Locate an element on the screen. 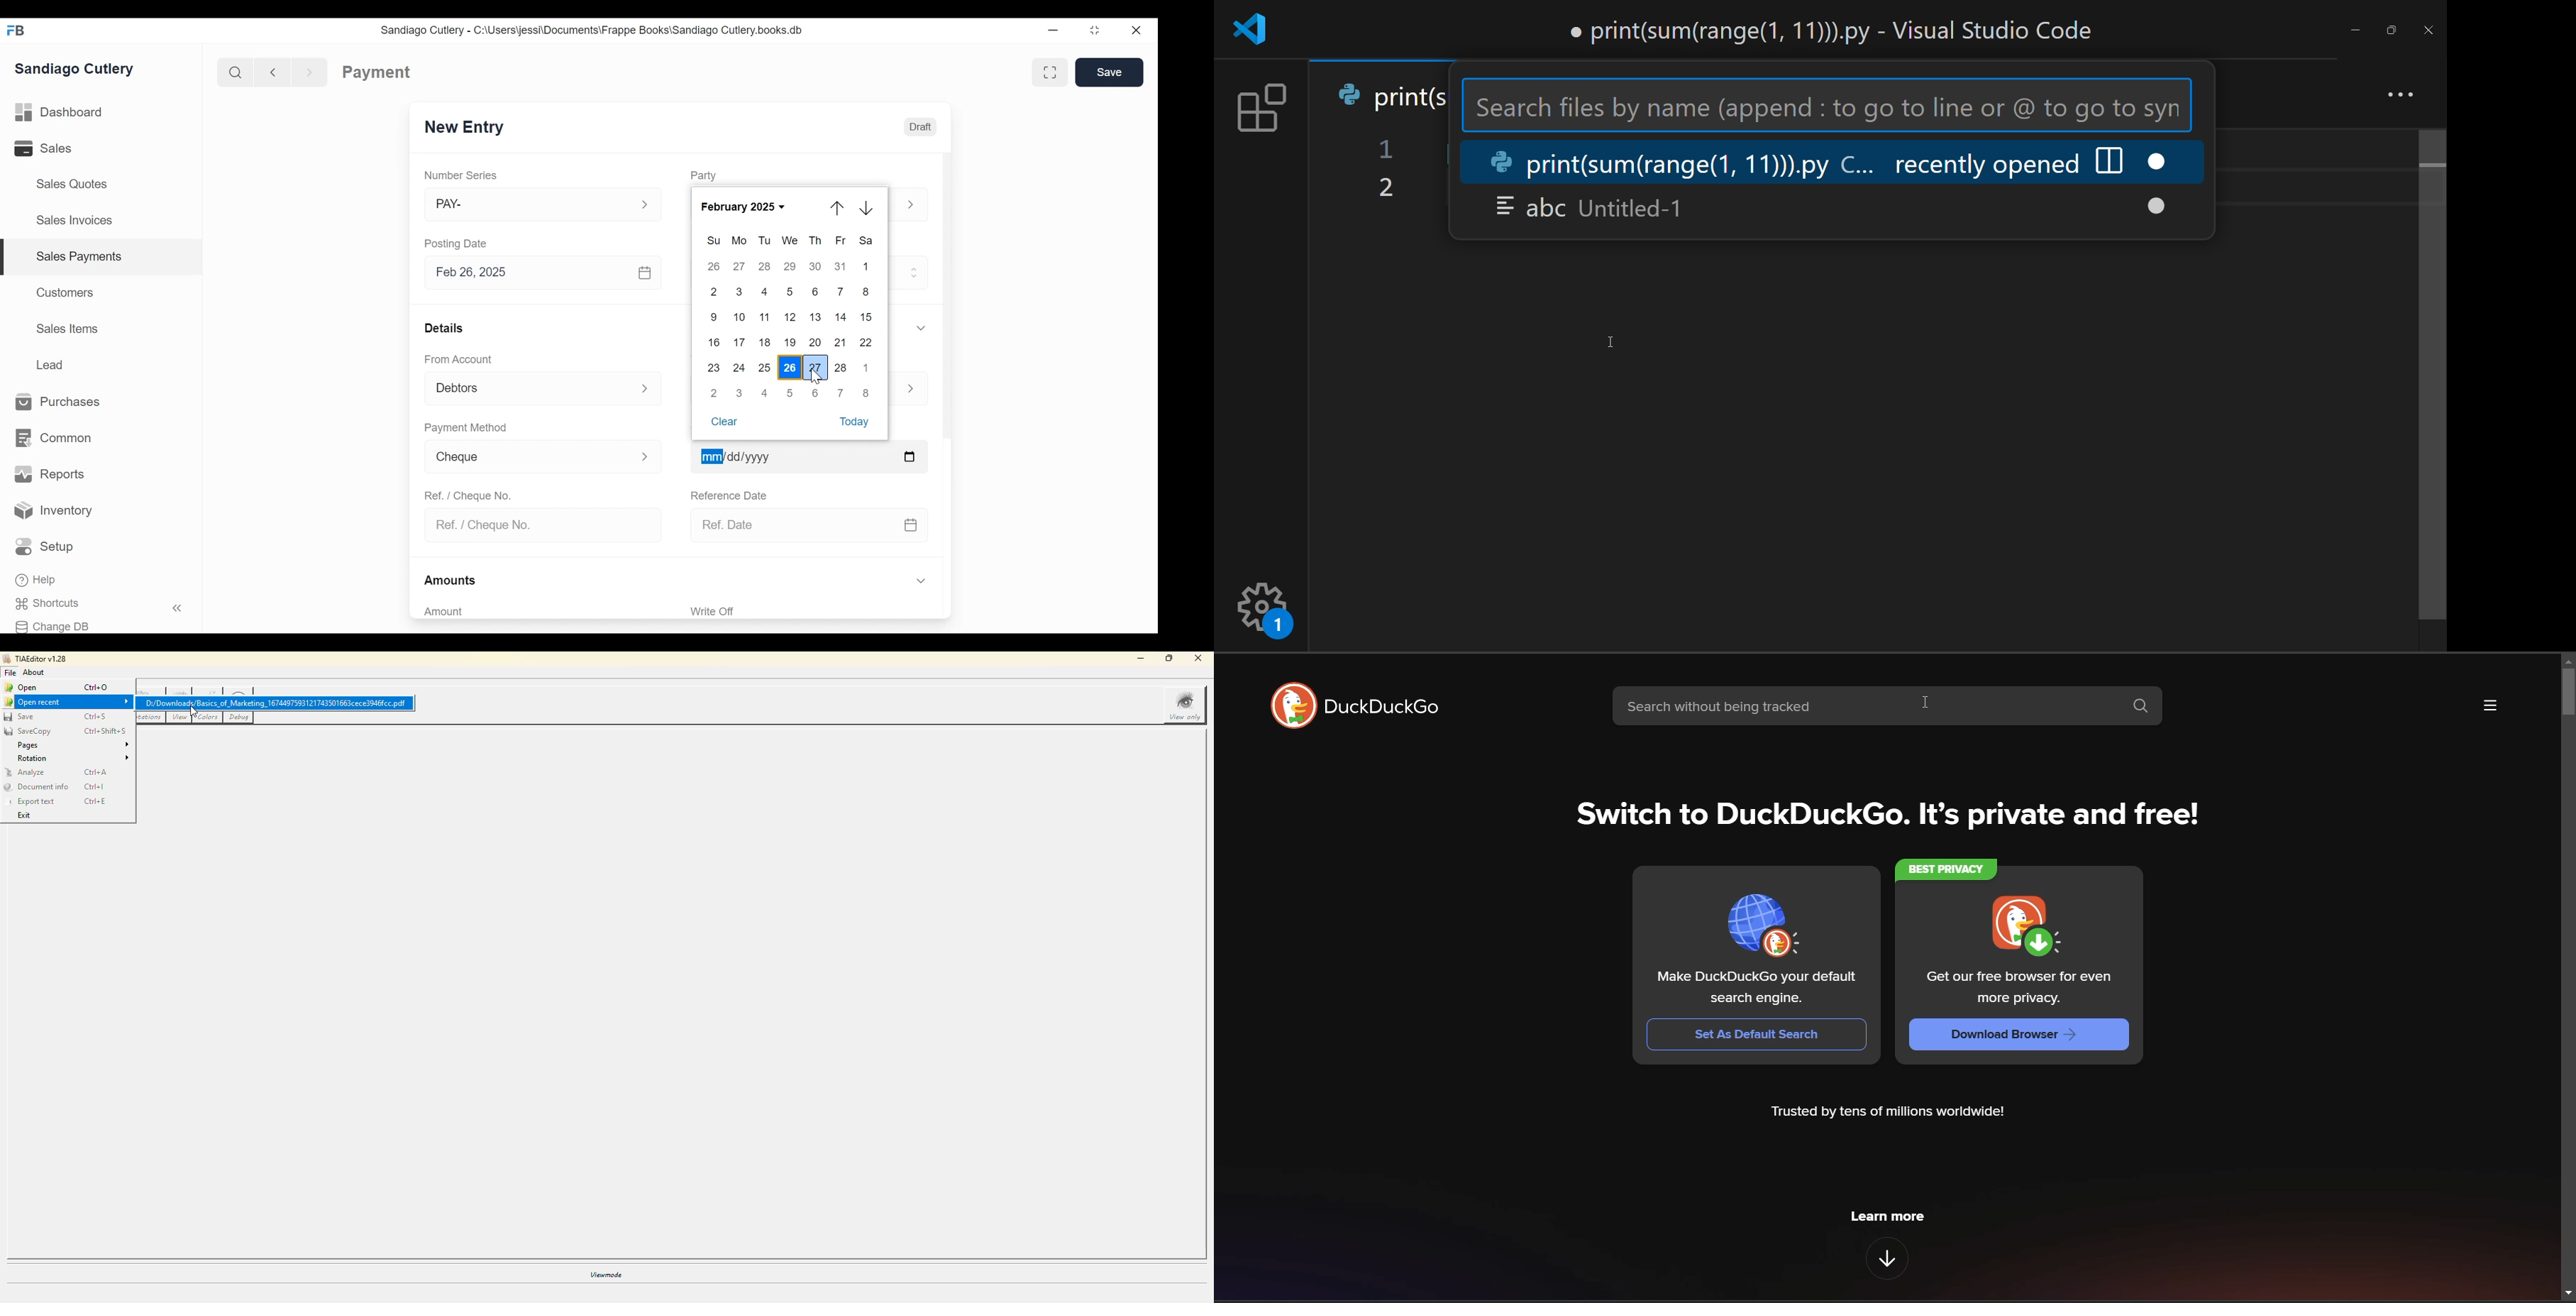 The height and width of the screenshot is (1316, 2576). Number Series is located at coordinates (462, 176).